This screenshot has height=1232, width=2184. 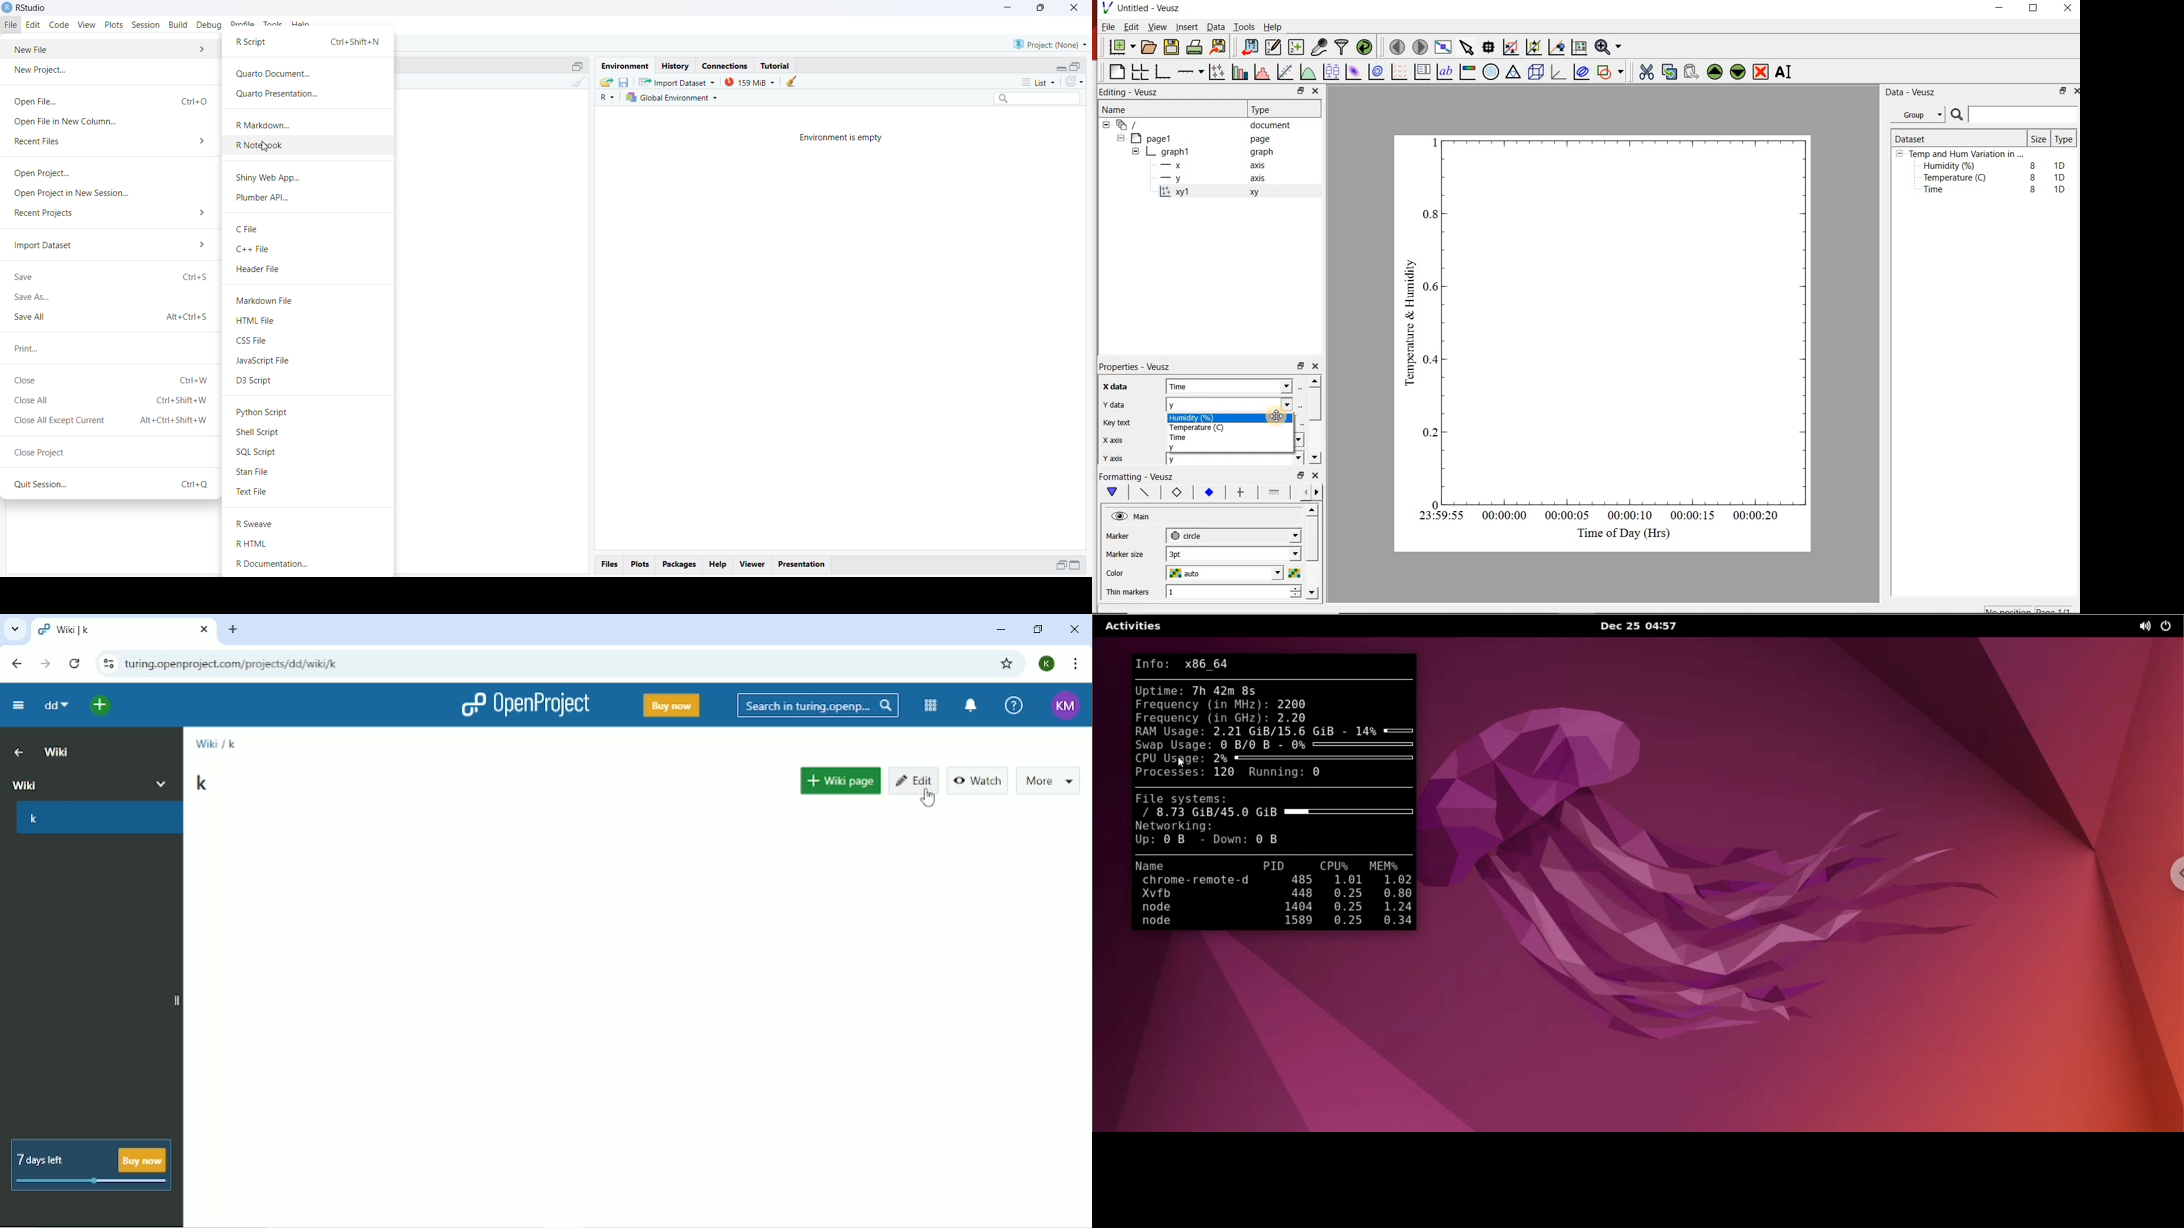 What do you see at coordinates (67, 123) in the screenshot?
I see `Open File in New Column...` at bounding box center [67, 123].